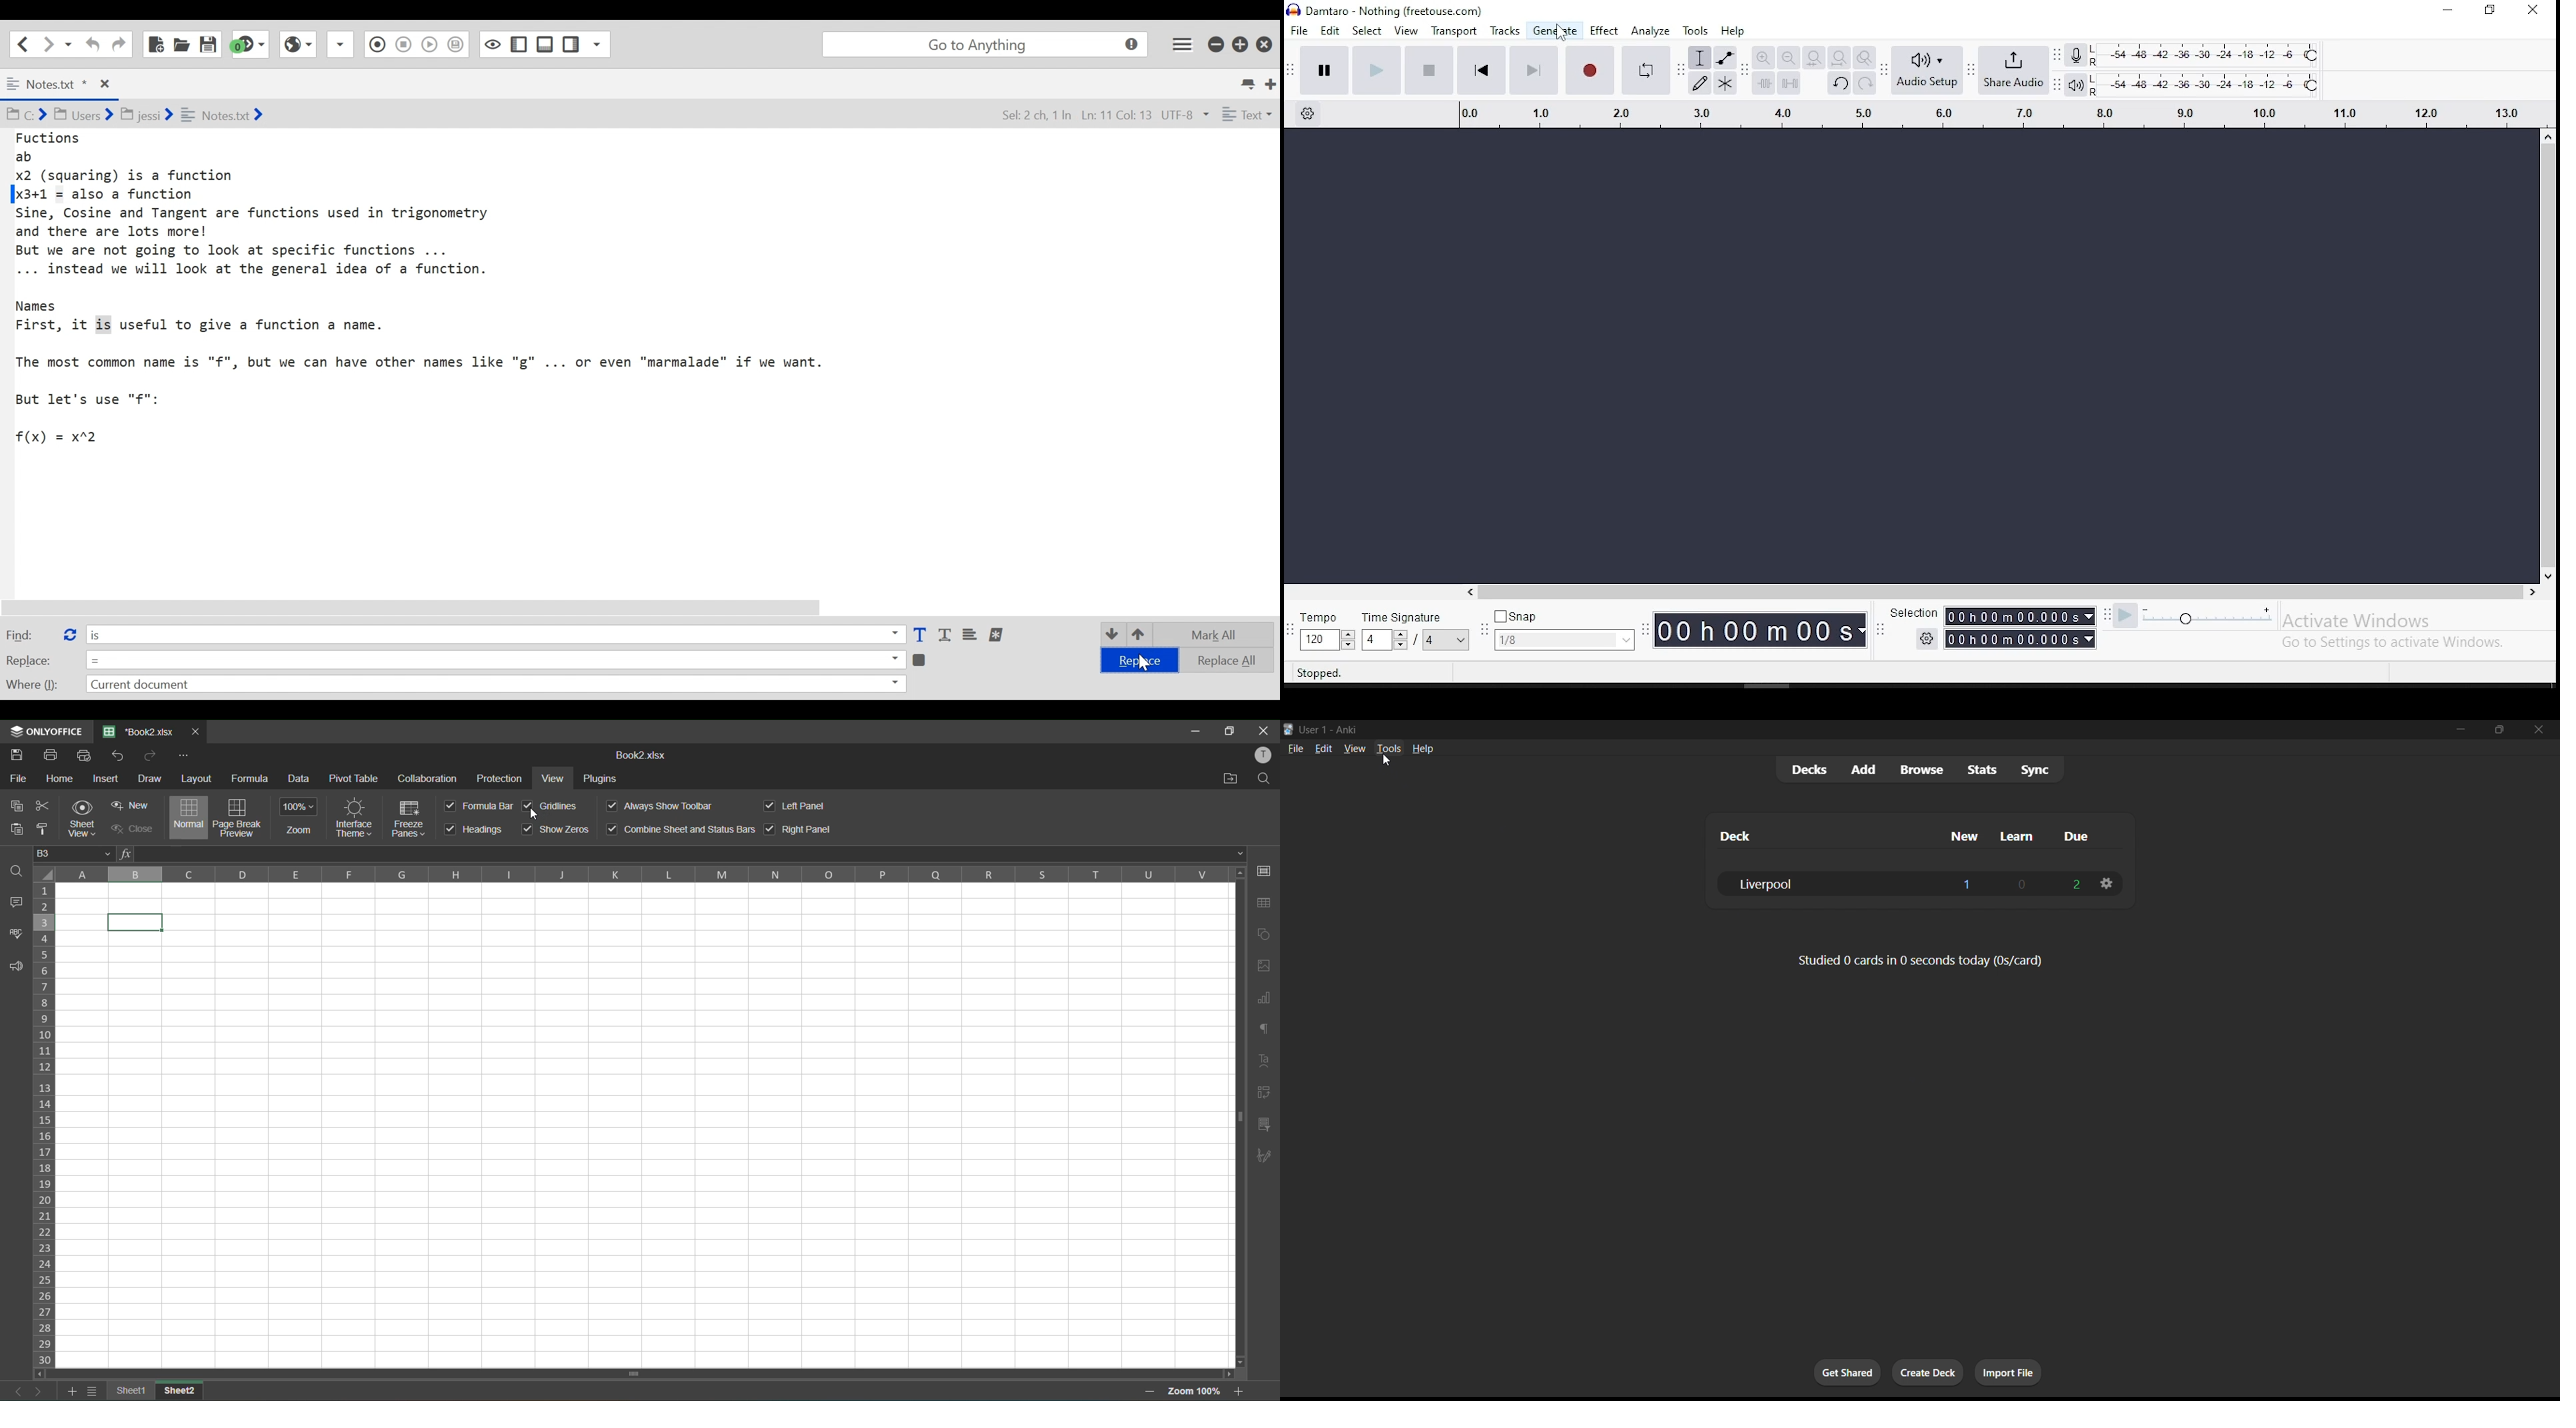  What do you see at coordinates (149, 757) in the screenshot?
I see `redo` at bounding box center [149, 757].